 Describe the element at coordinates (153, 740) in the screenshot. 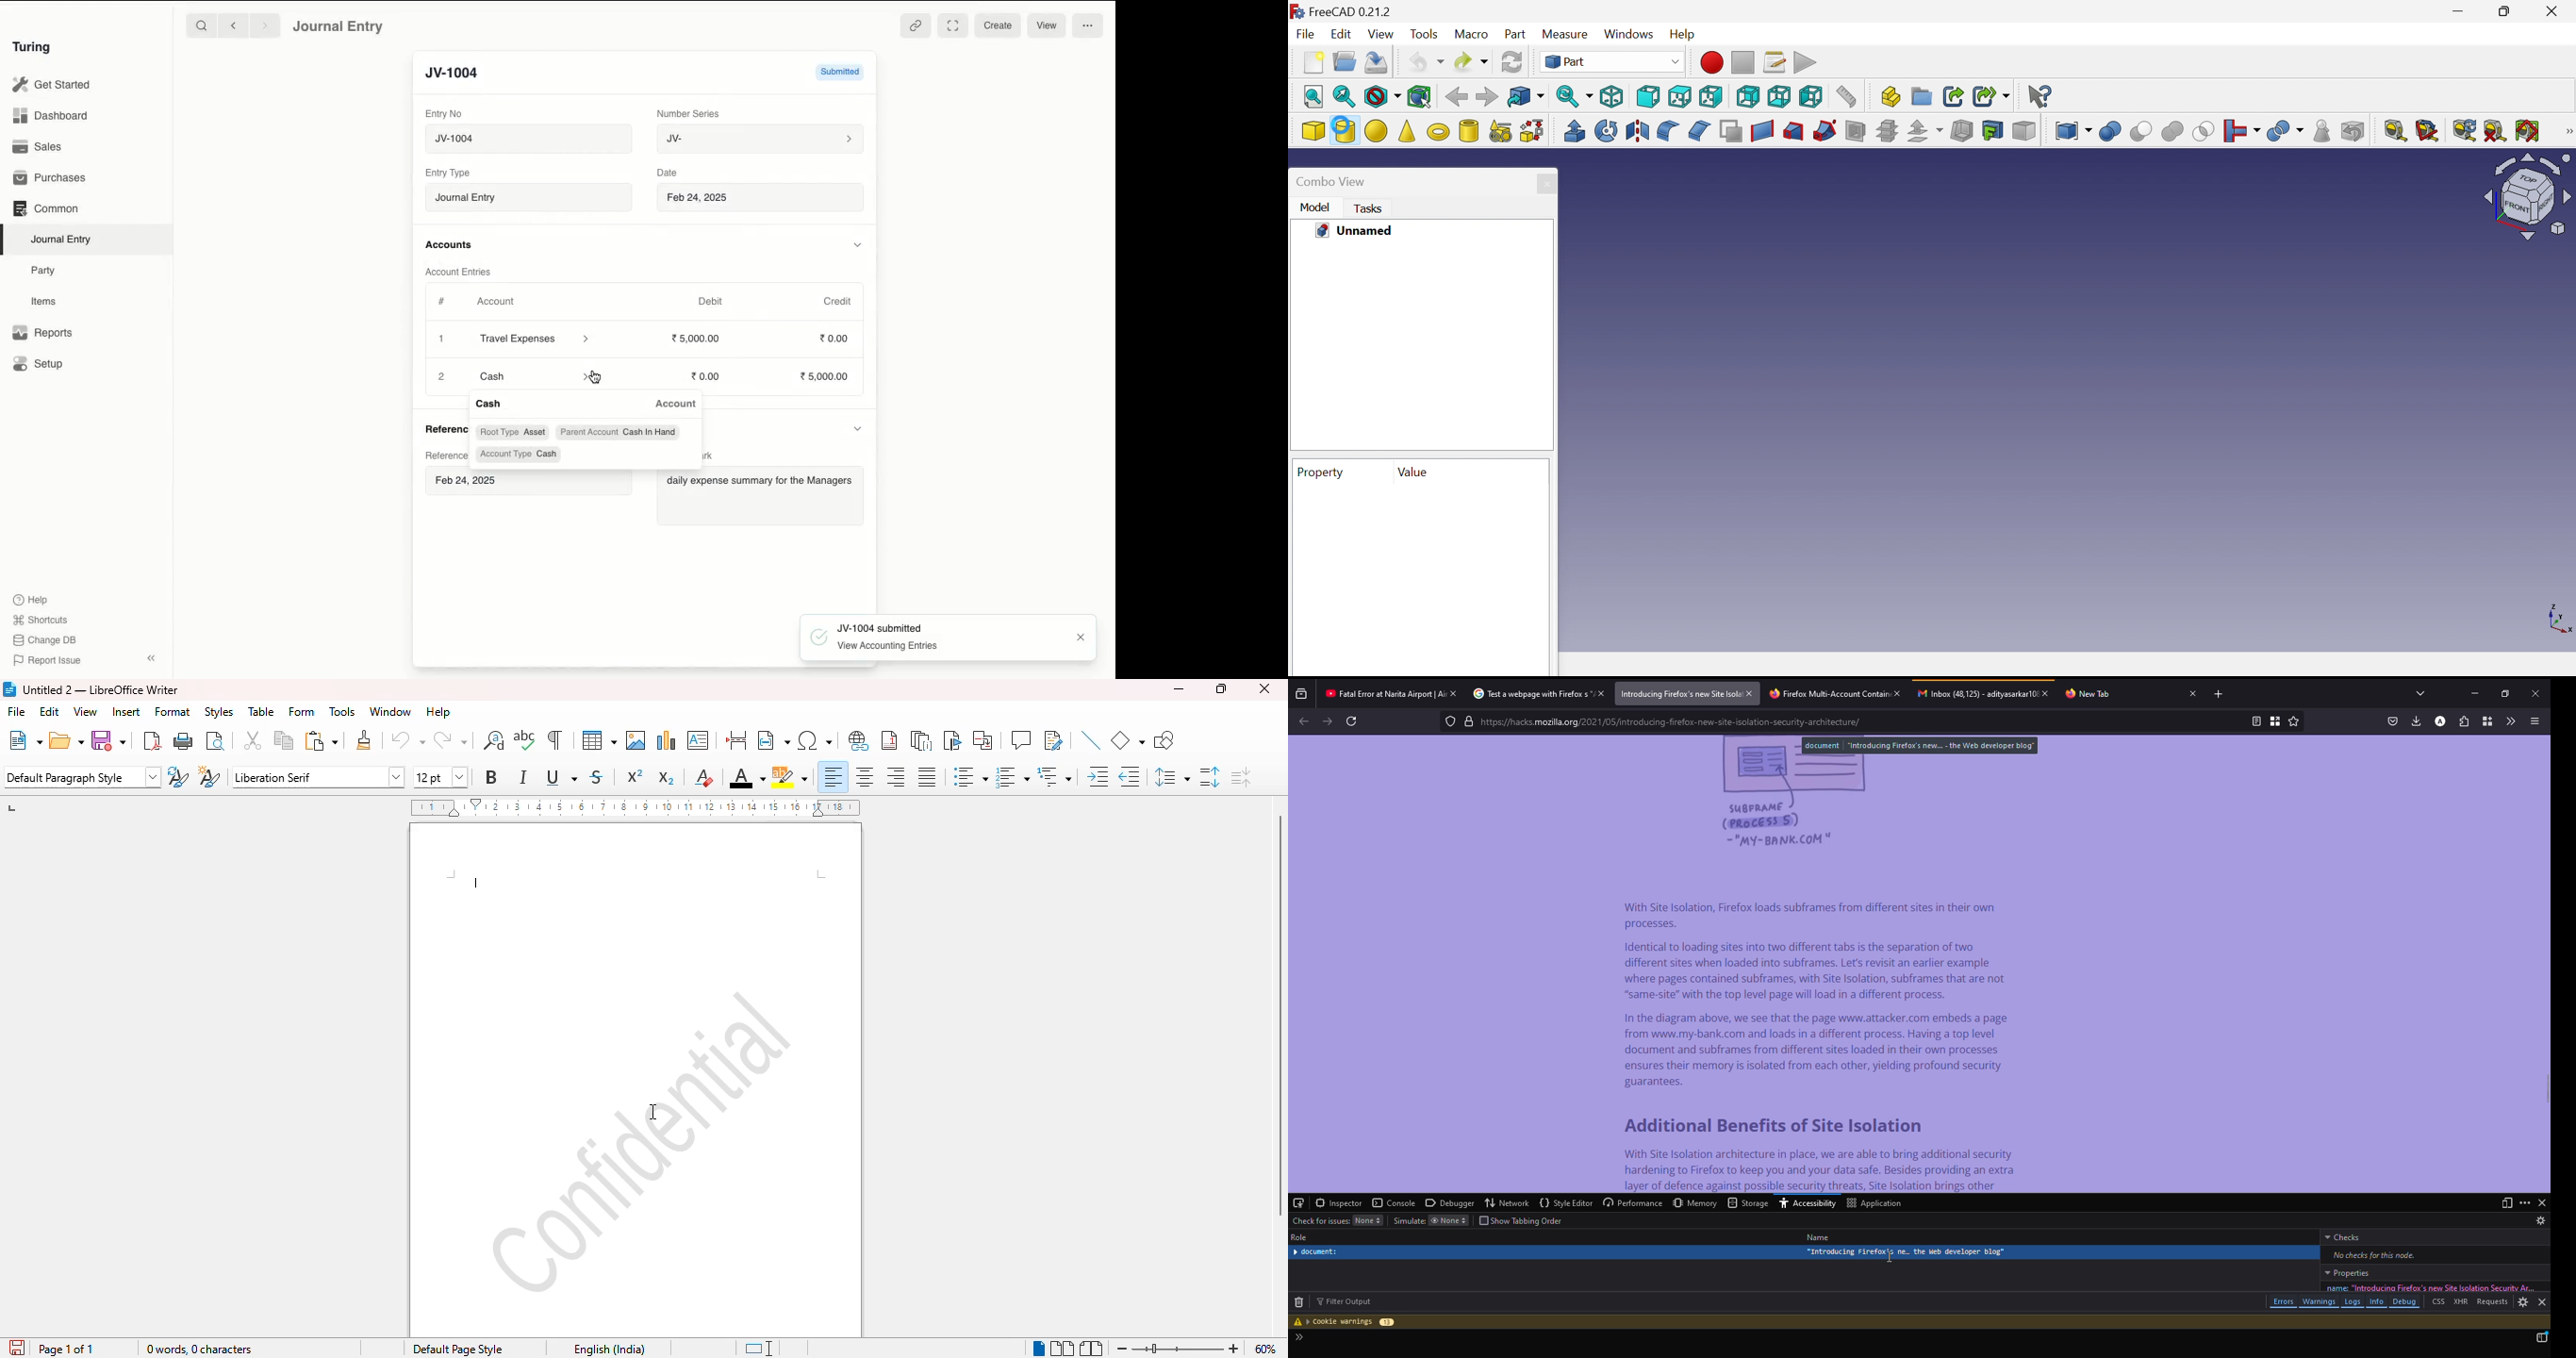

I see `export directly as PDF` at that location.